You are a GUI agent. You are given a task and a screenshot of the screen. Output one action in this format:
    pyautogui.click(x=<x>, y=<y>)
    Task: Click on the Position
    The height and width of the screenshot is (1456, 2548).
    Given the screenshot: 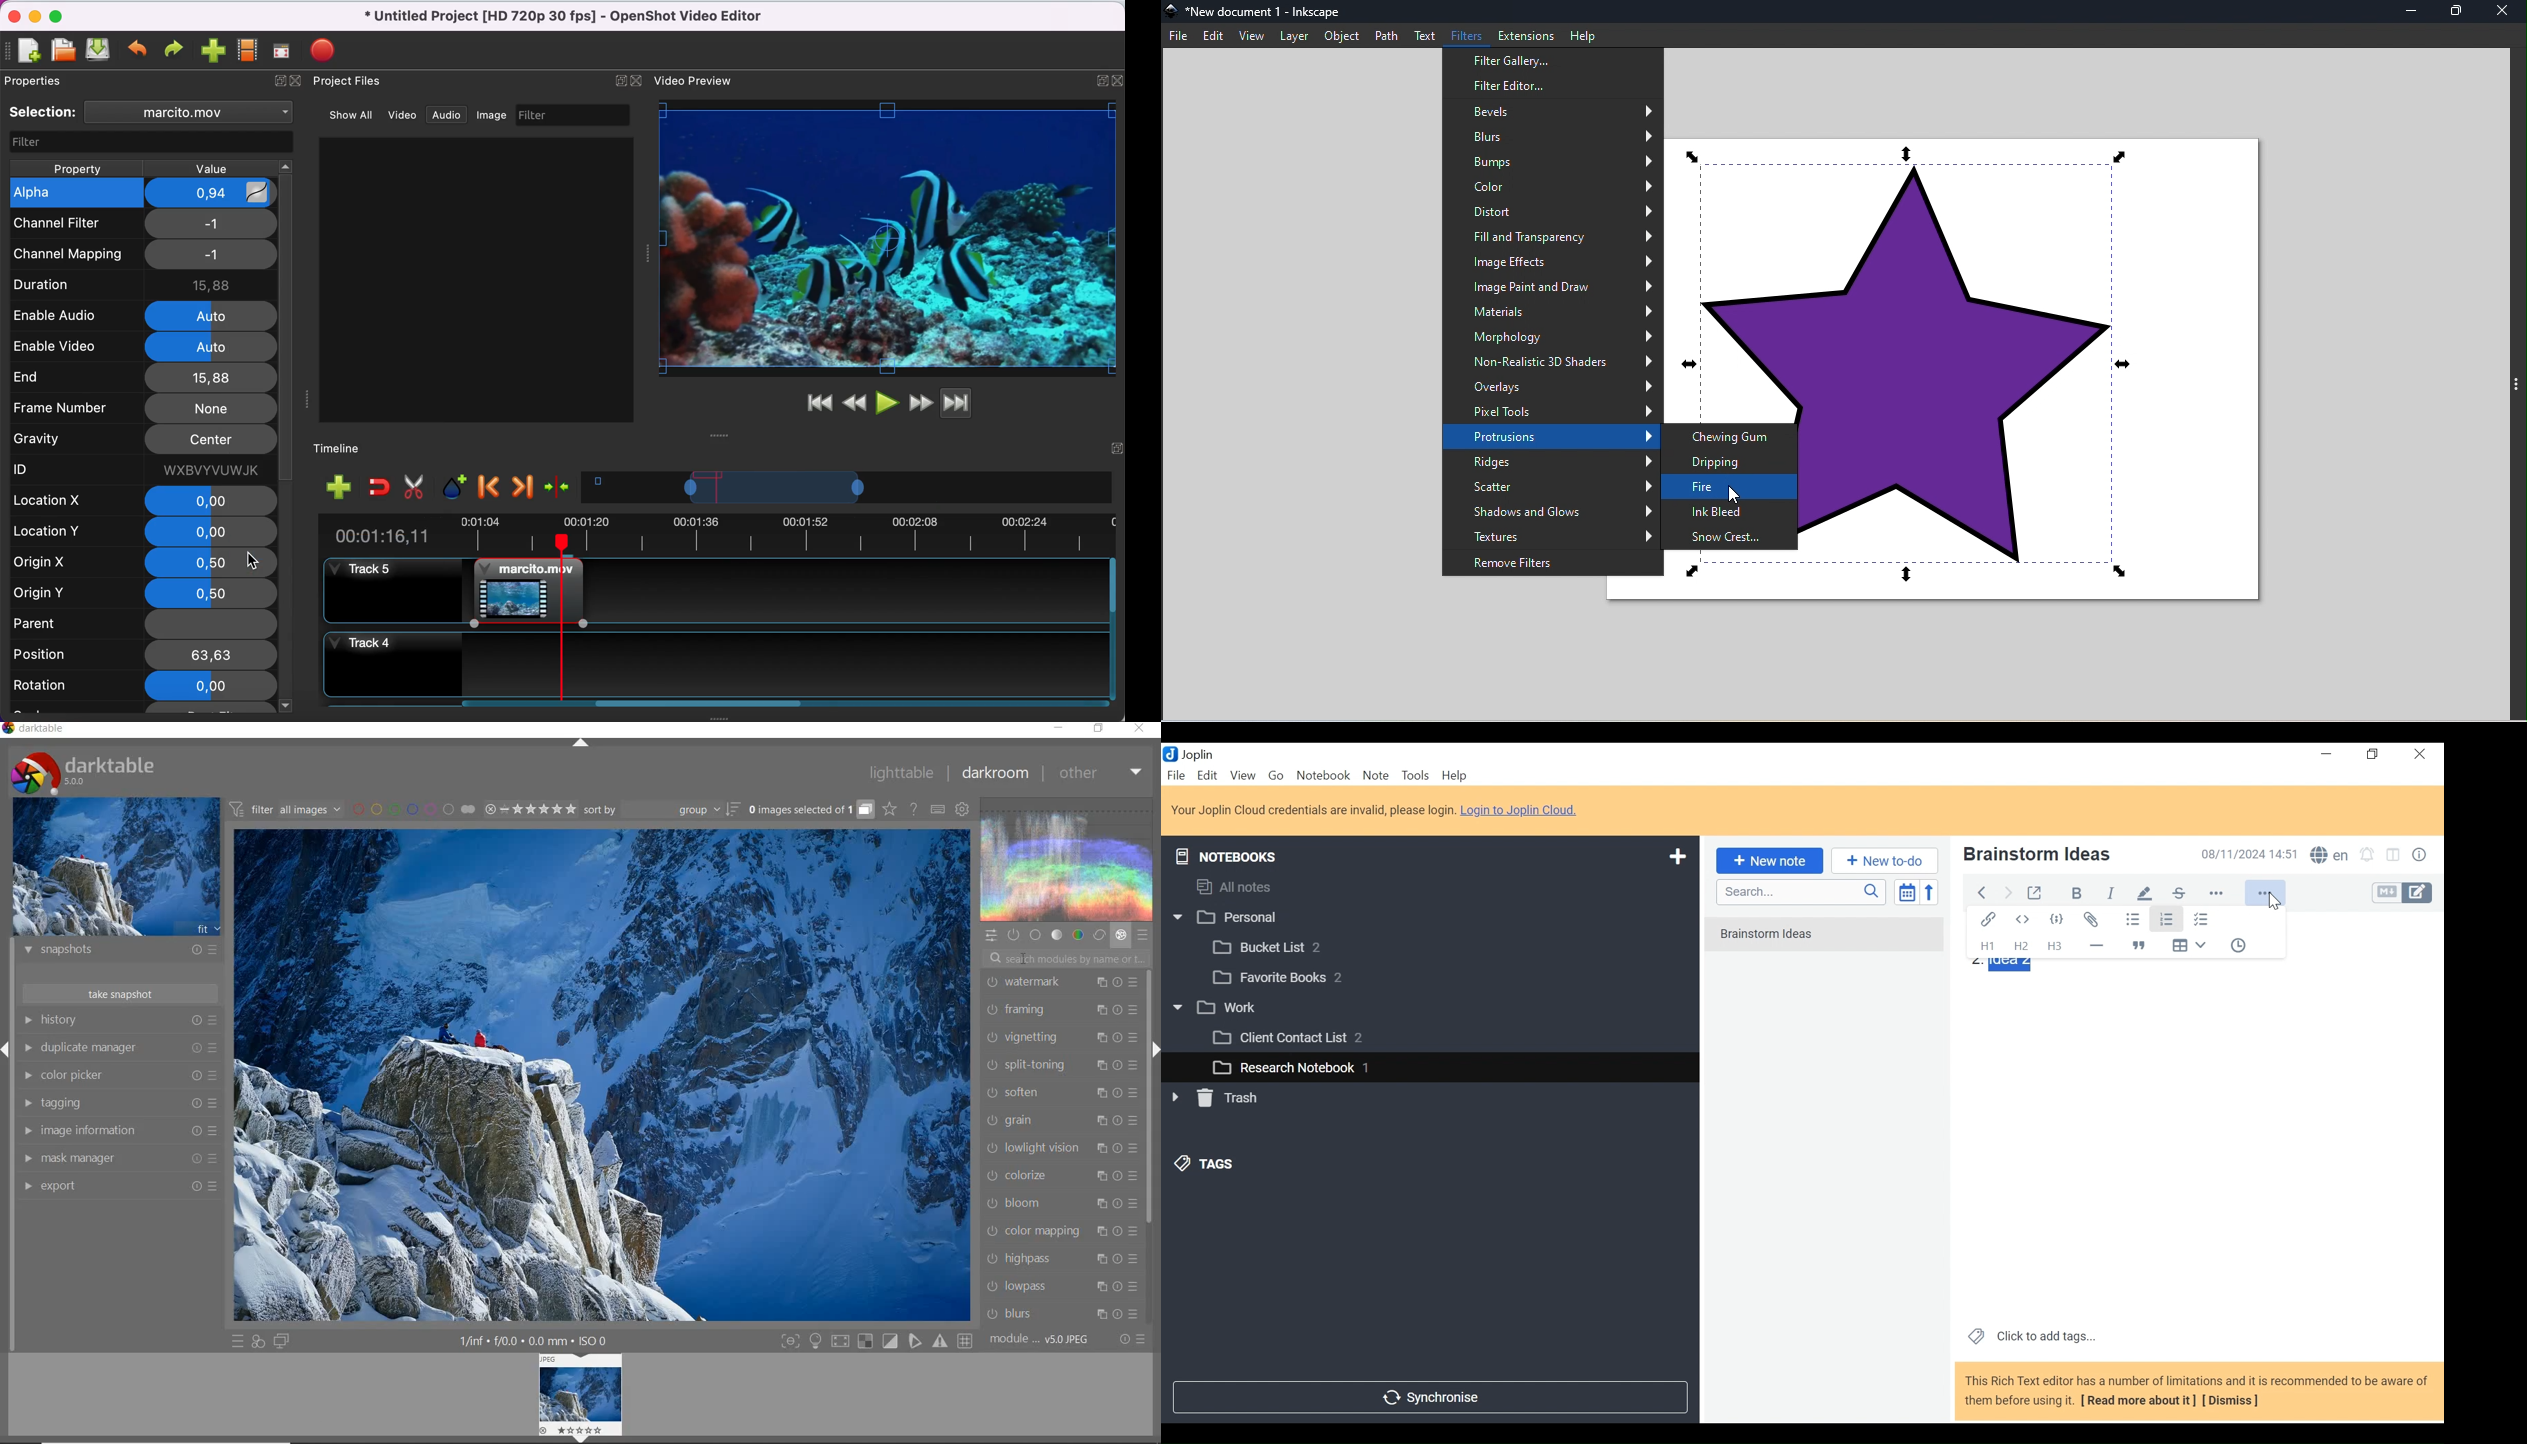 What is the action you would take?
    pyautogui.click(x=63, y=654)
    